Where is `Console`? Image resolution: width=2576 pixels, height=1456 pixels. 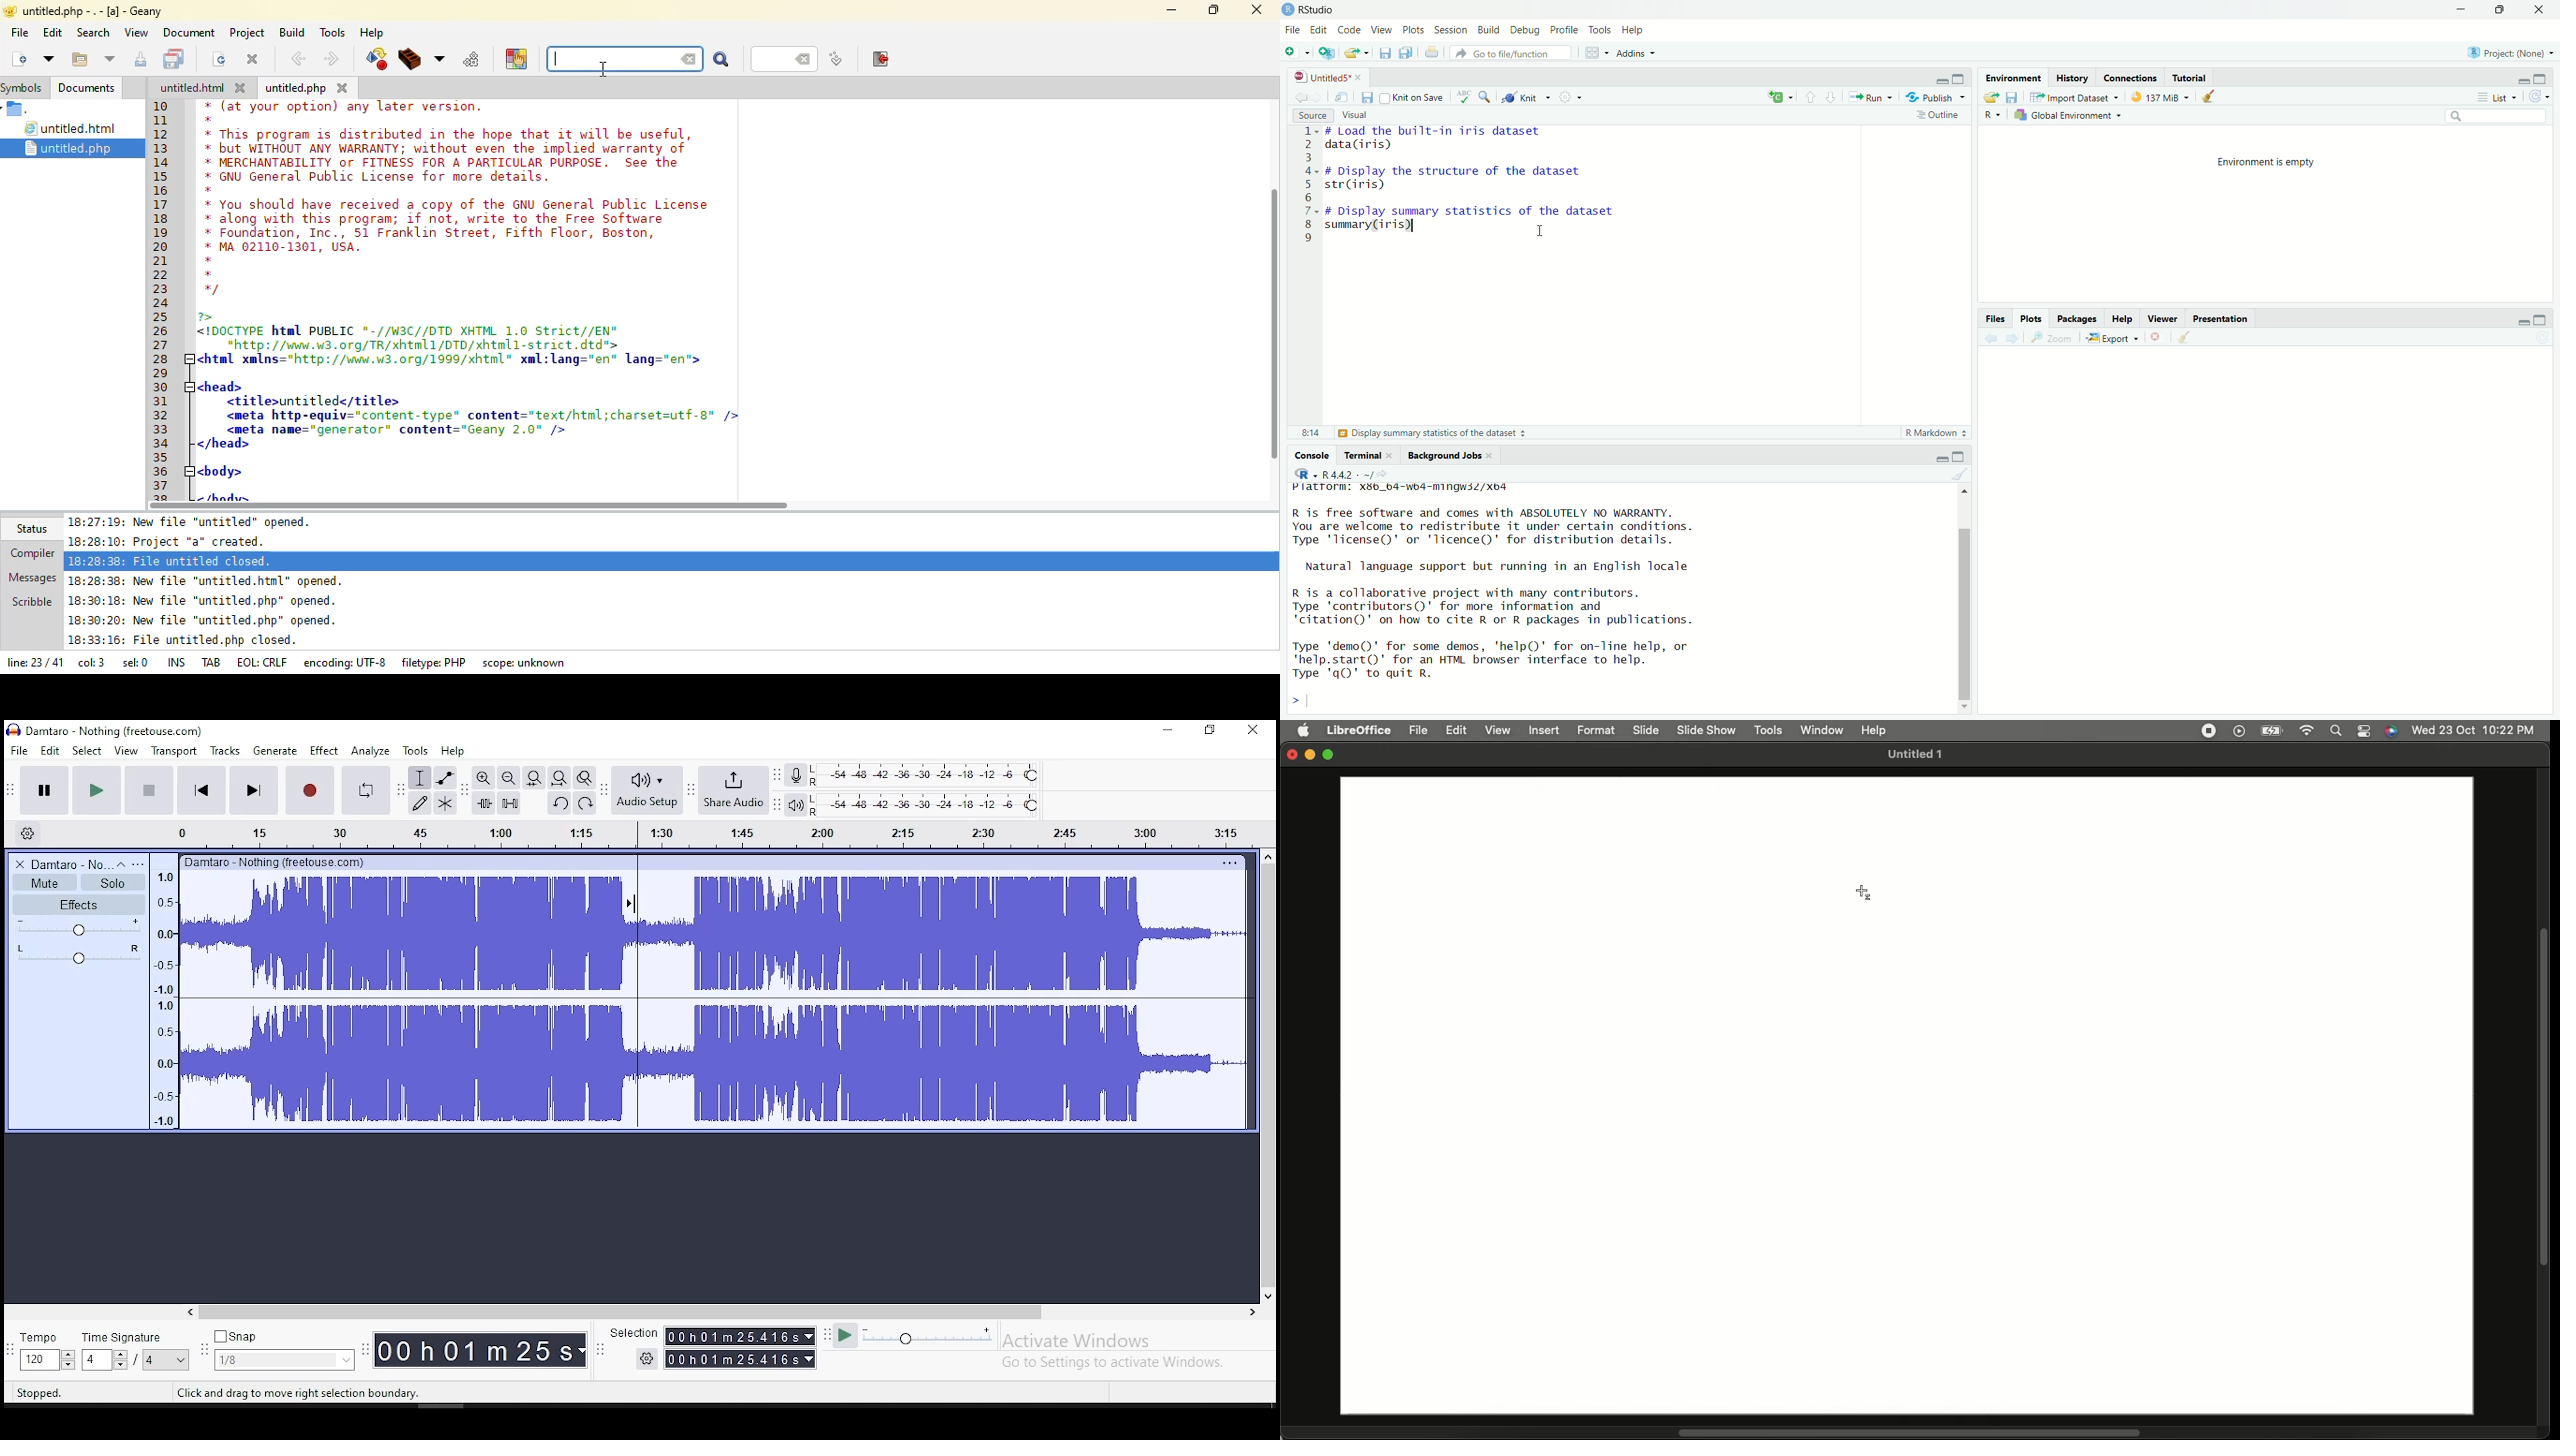 Console is located at coordinates (1311, 455).